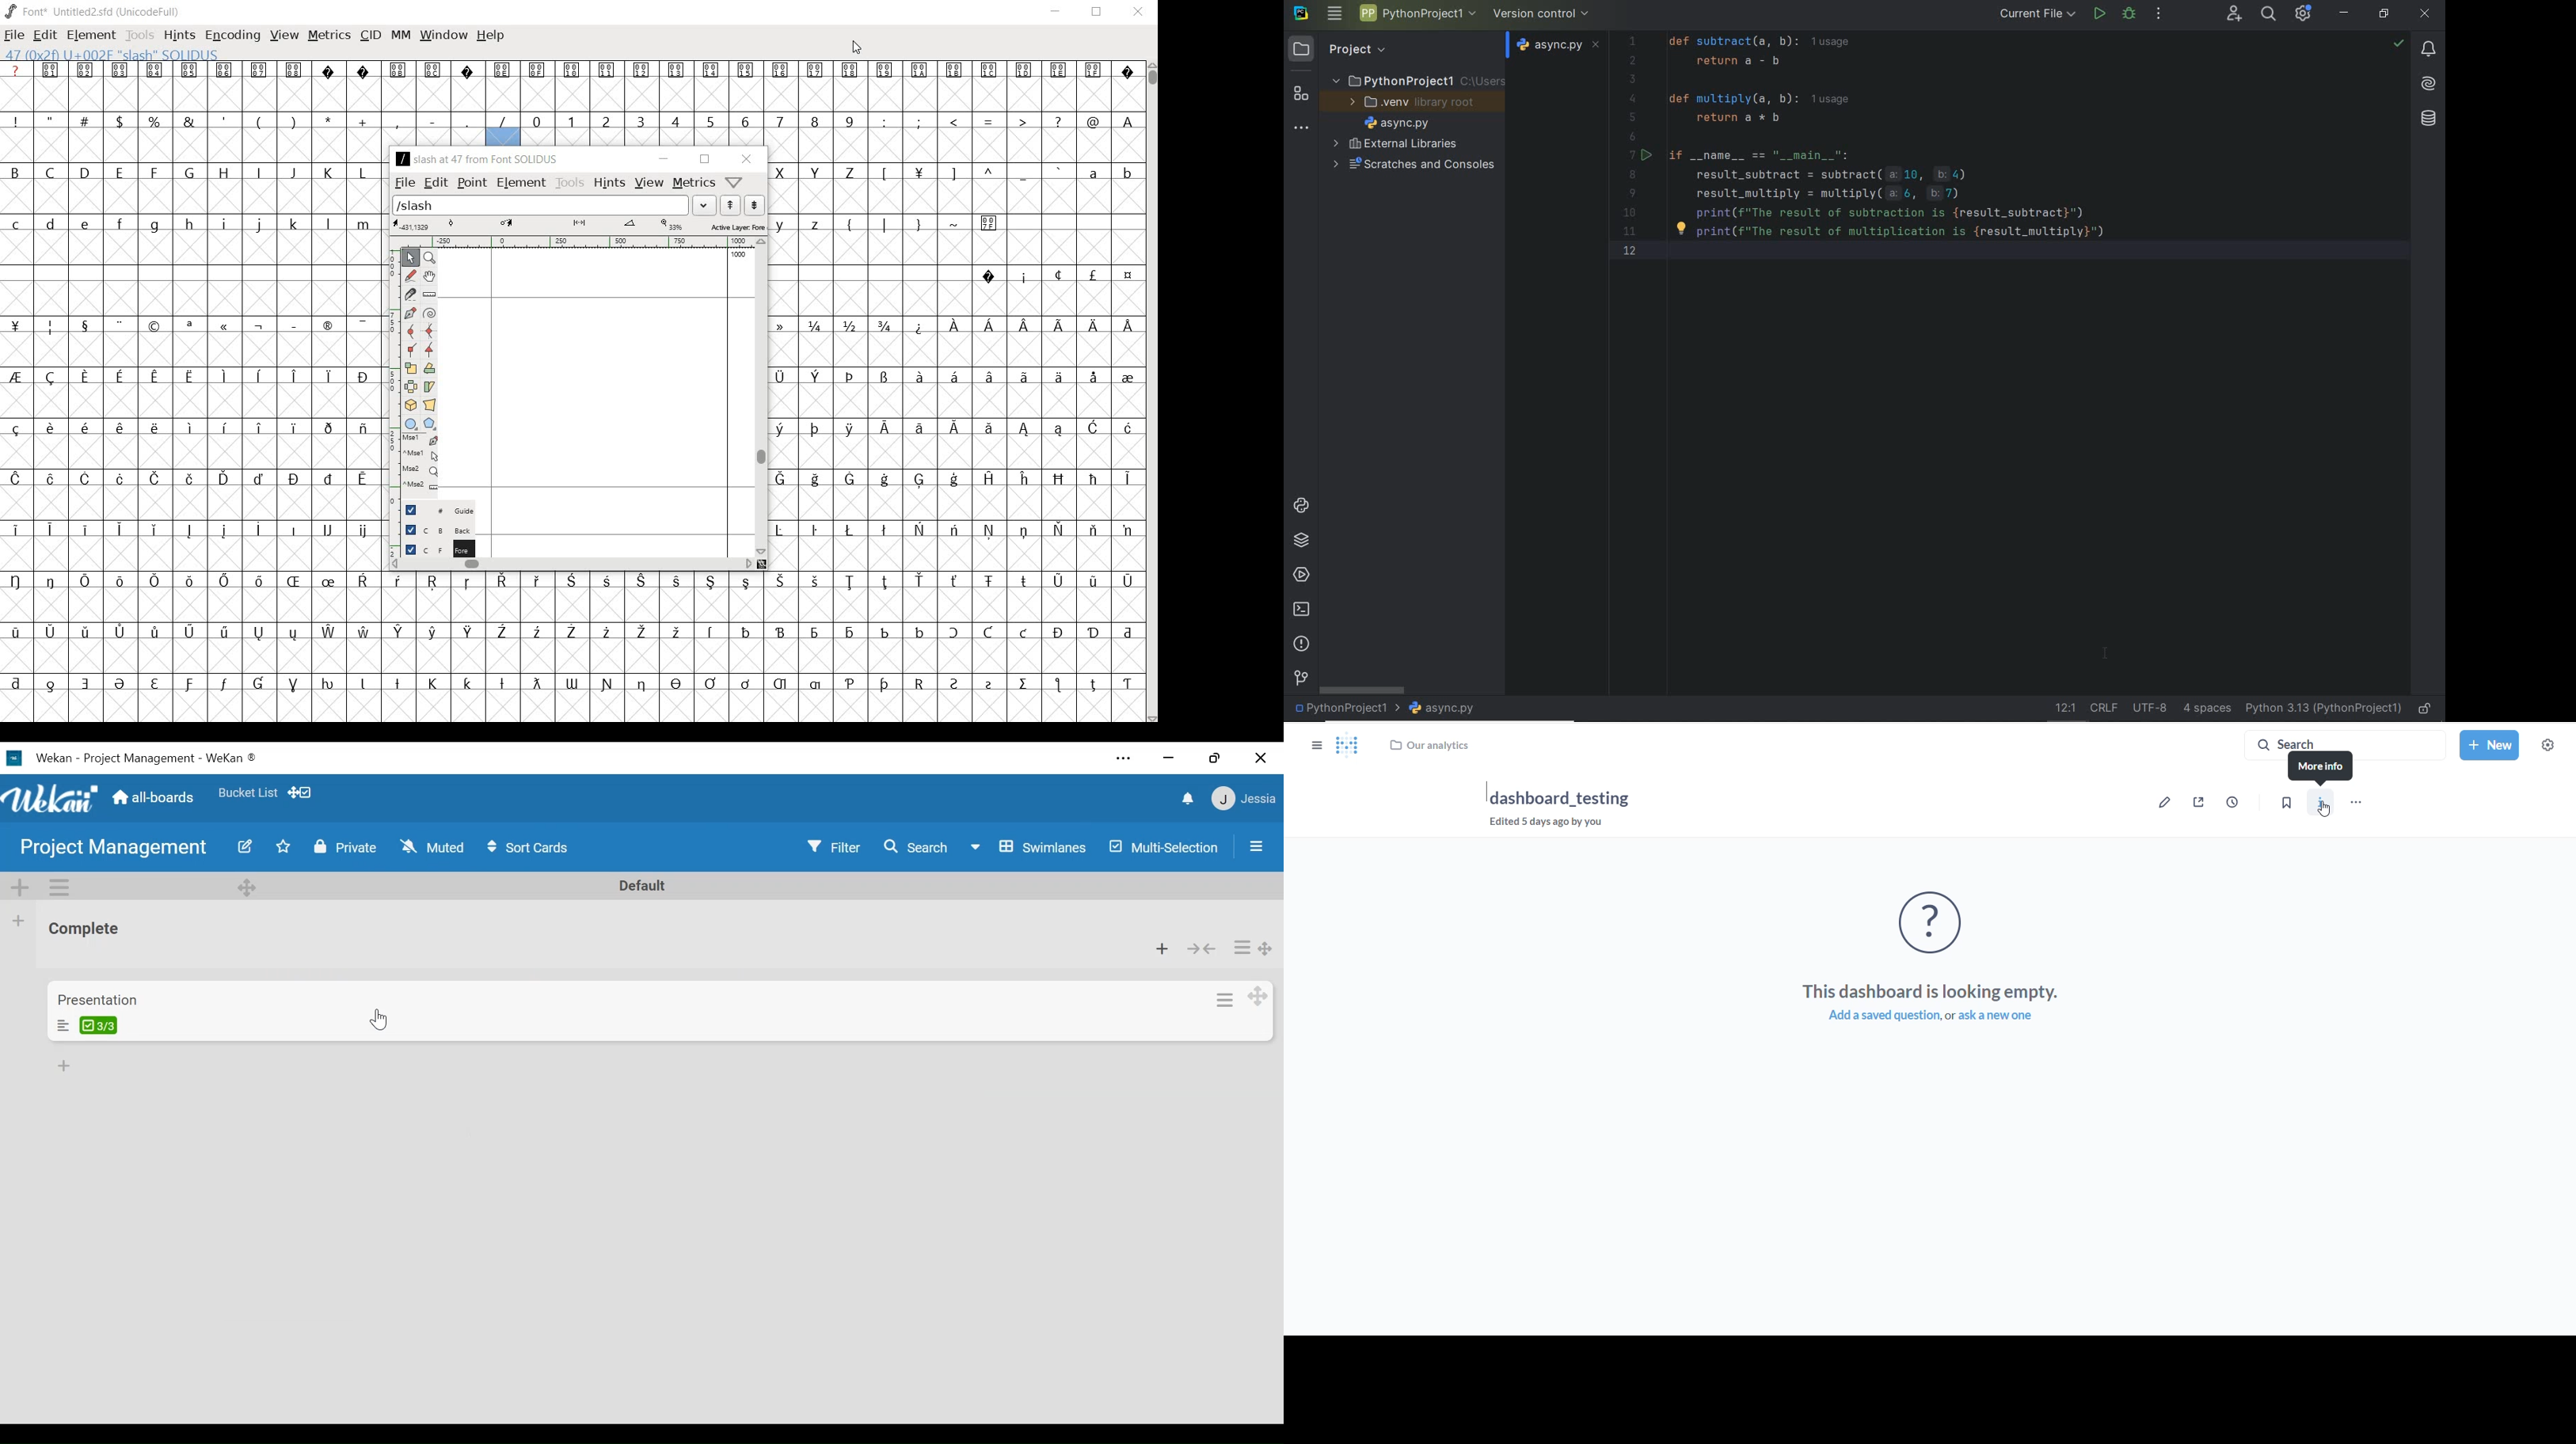 This screenshot has height=1456, width=2576. What do you see at coordinates (1300, 506) in the screenshot?
I see `python consoles` at bounding box center [1300, 506].